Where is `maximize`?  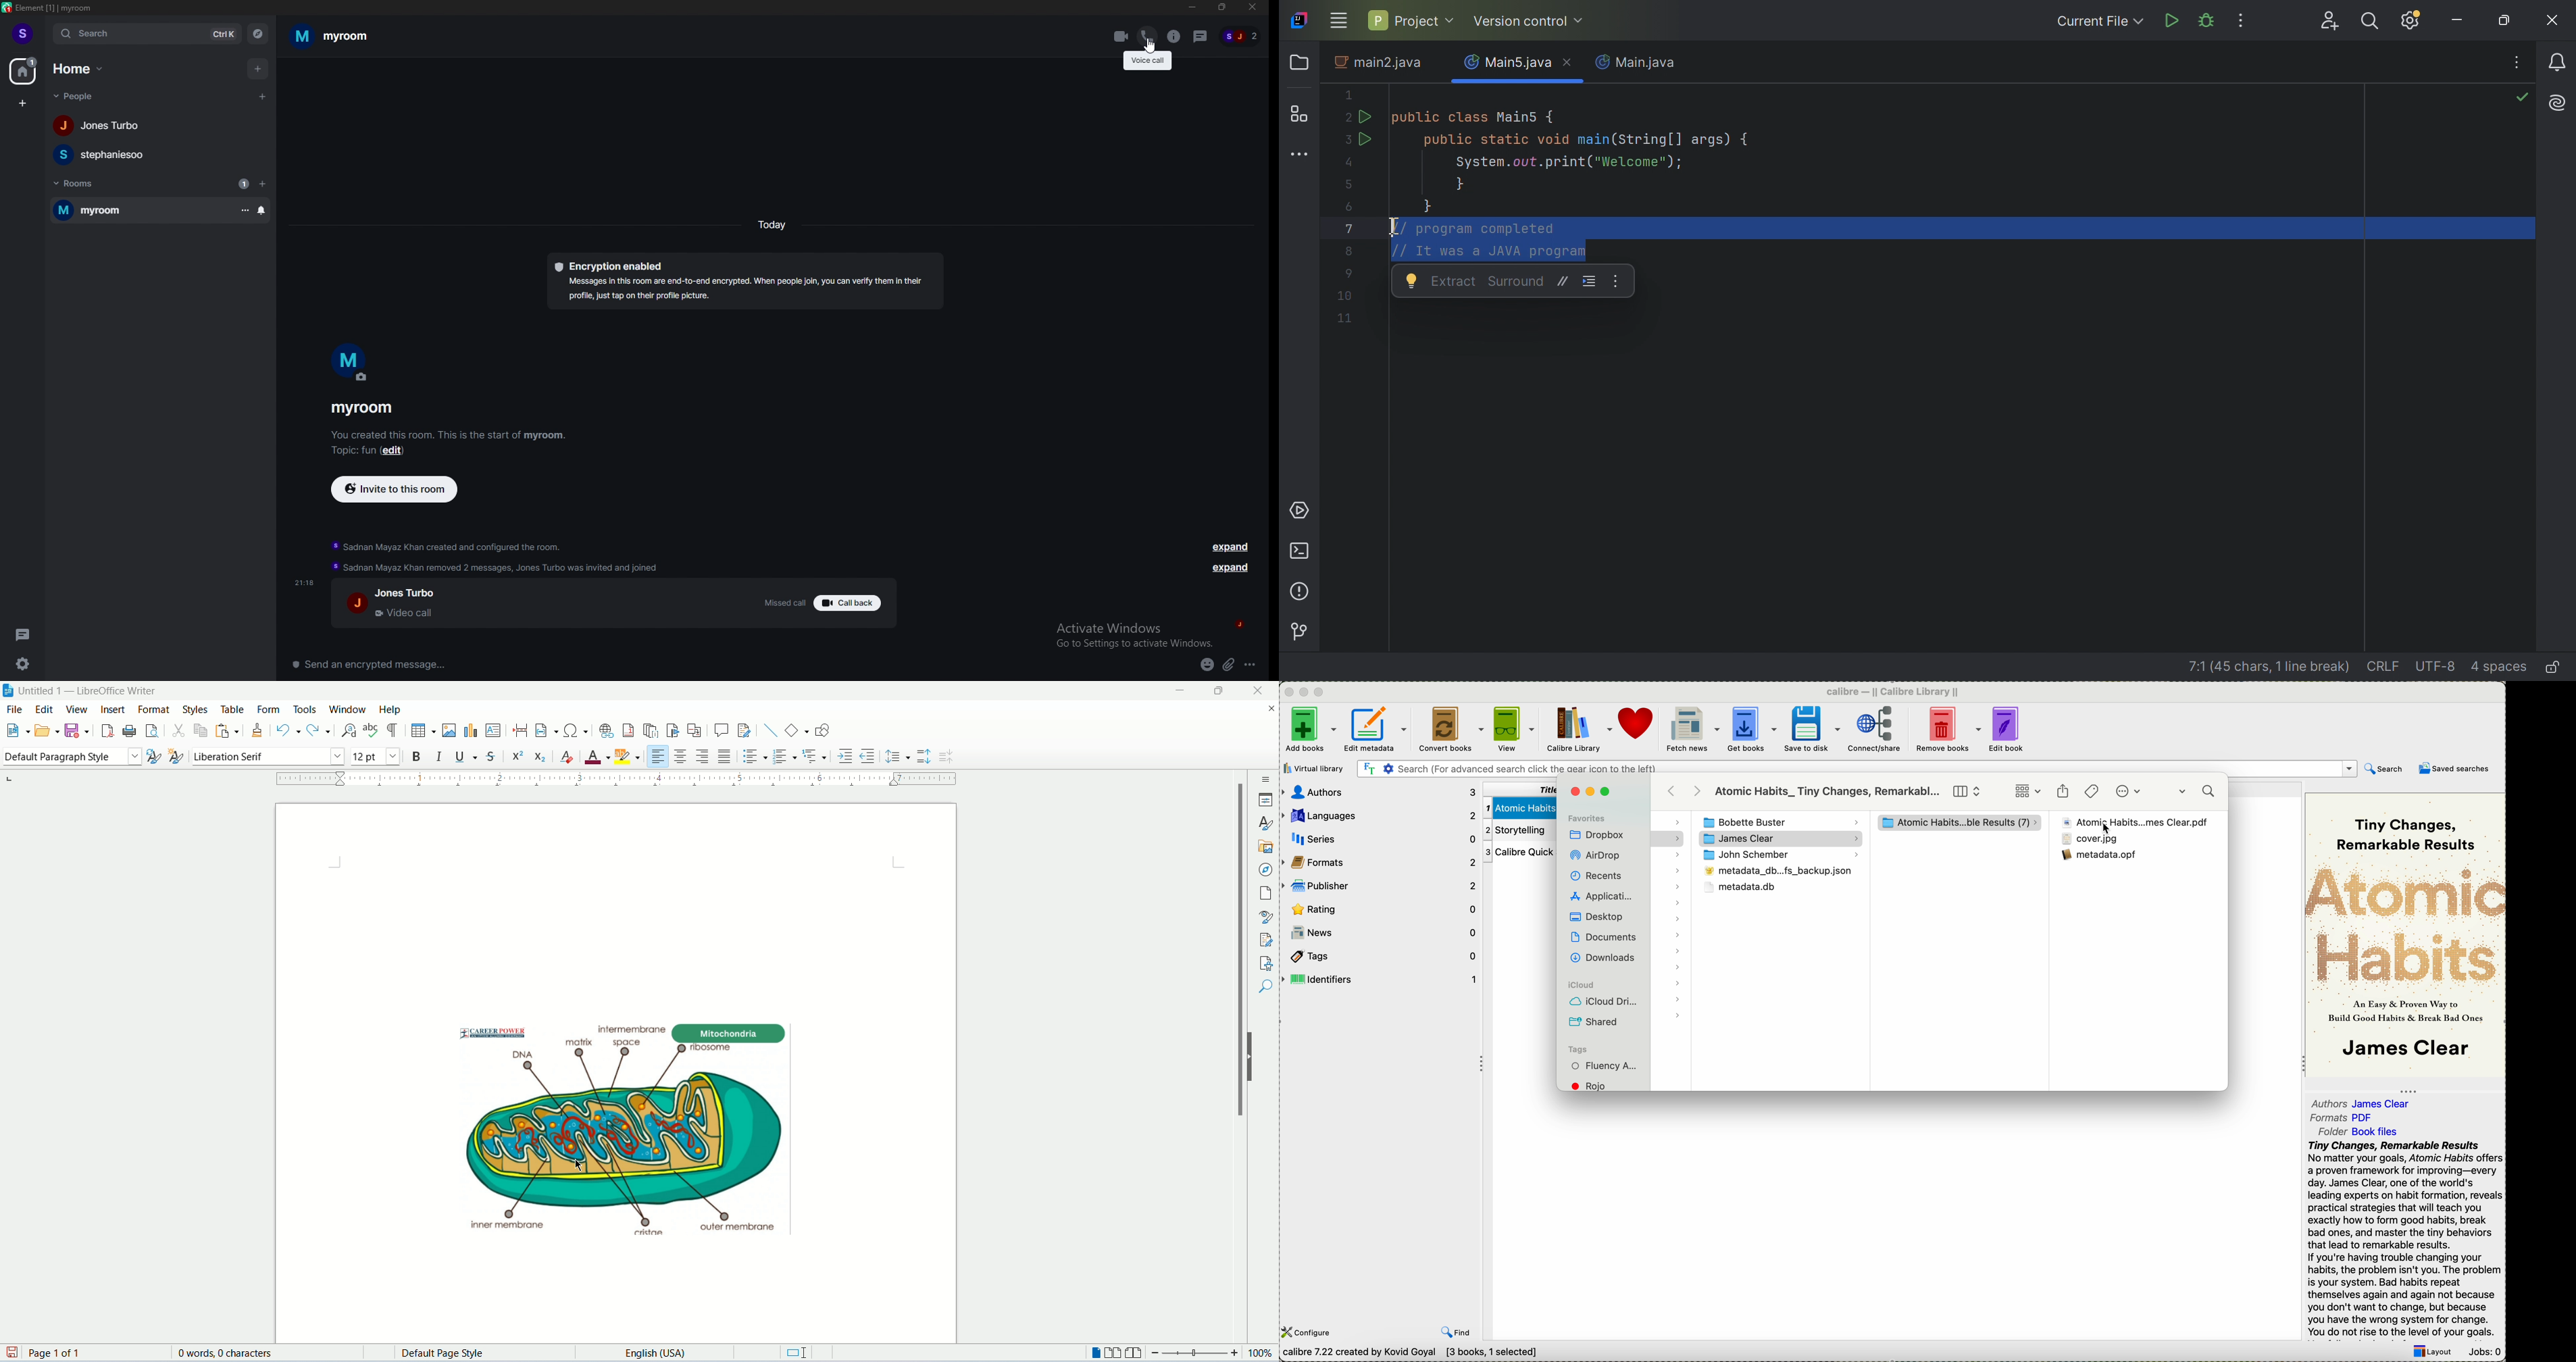 maximize is located at coordinates (1222, 691).